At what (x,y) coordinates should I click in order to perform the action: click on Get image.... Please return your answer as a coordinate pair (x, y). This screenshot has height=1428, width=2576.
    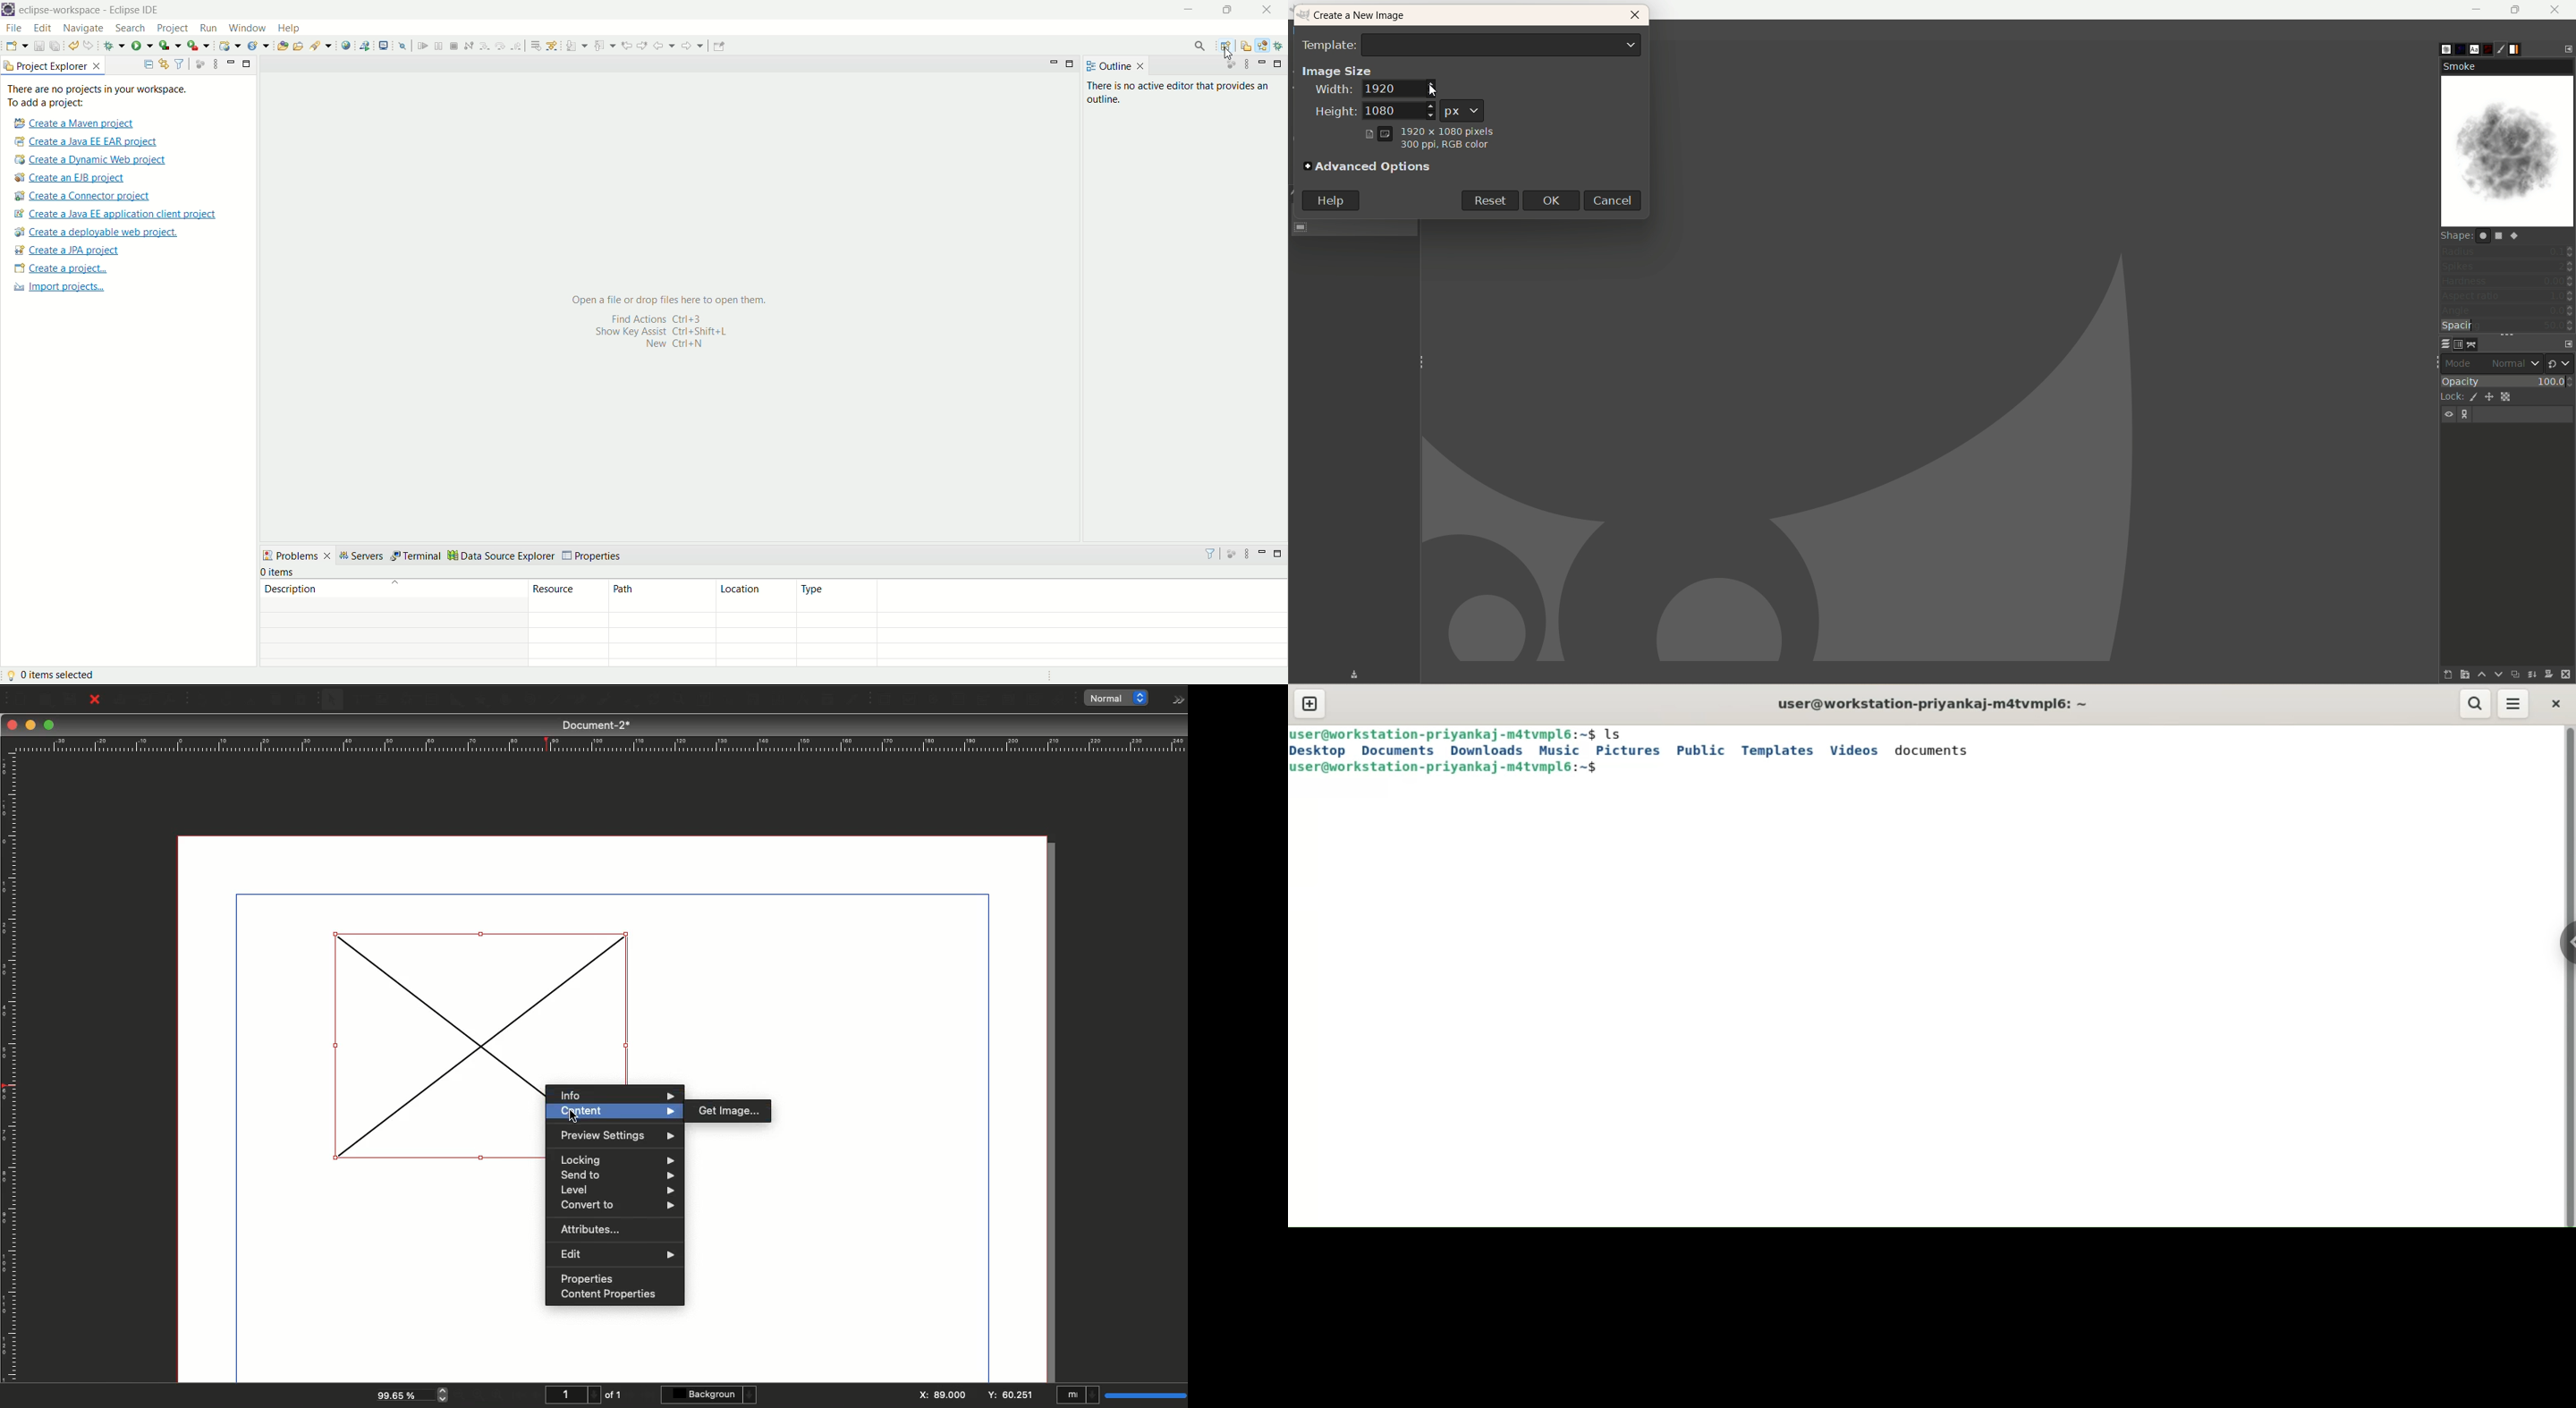
    Looking at the image, I should click on (733, 1112).